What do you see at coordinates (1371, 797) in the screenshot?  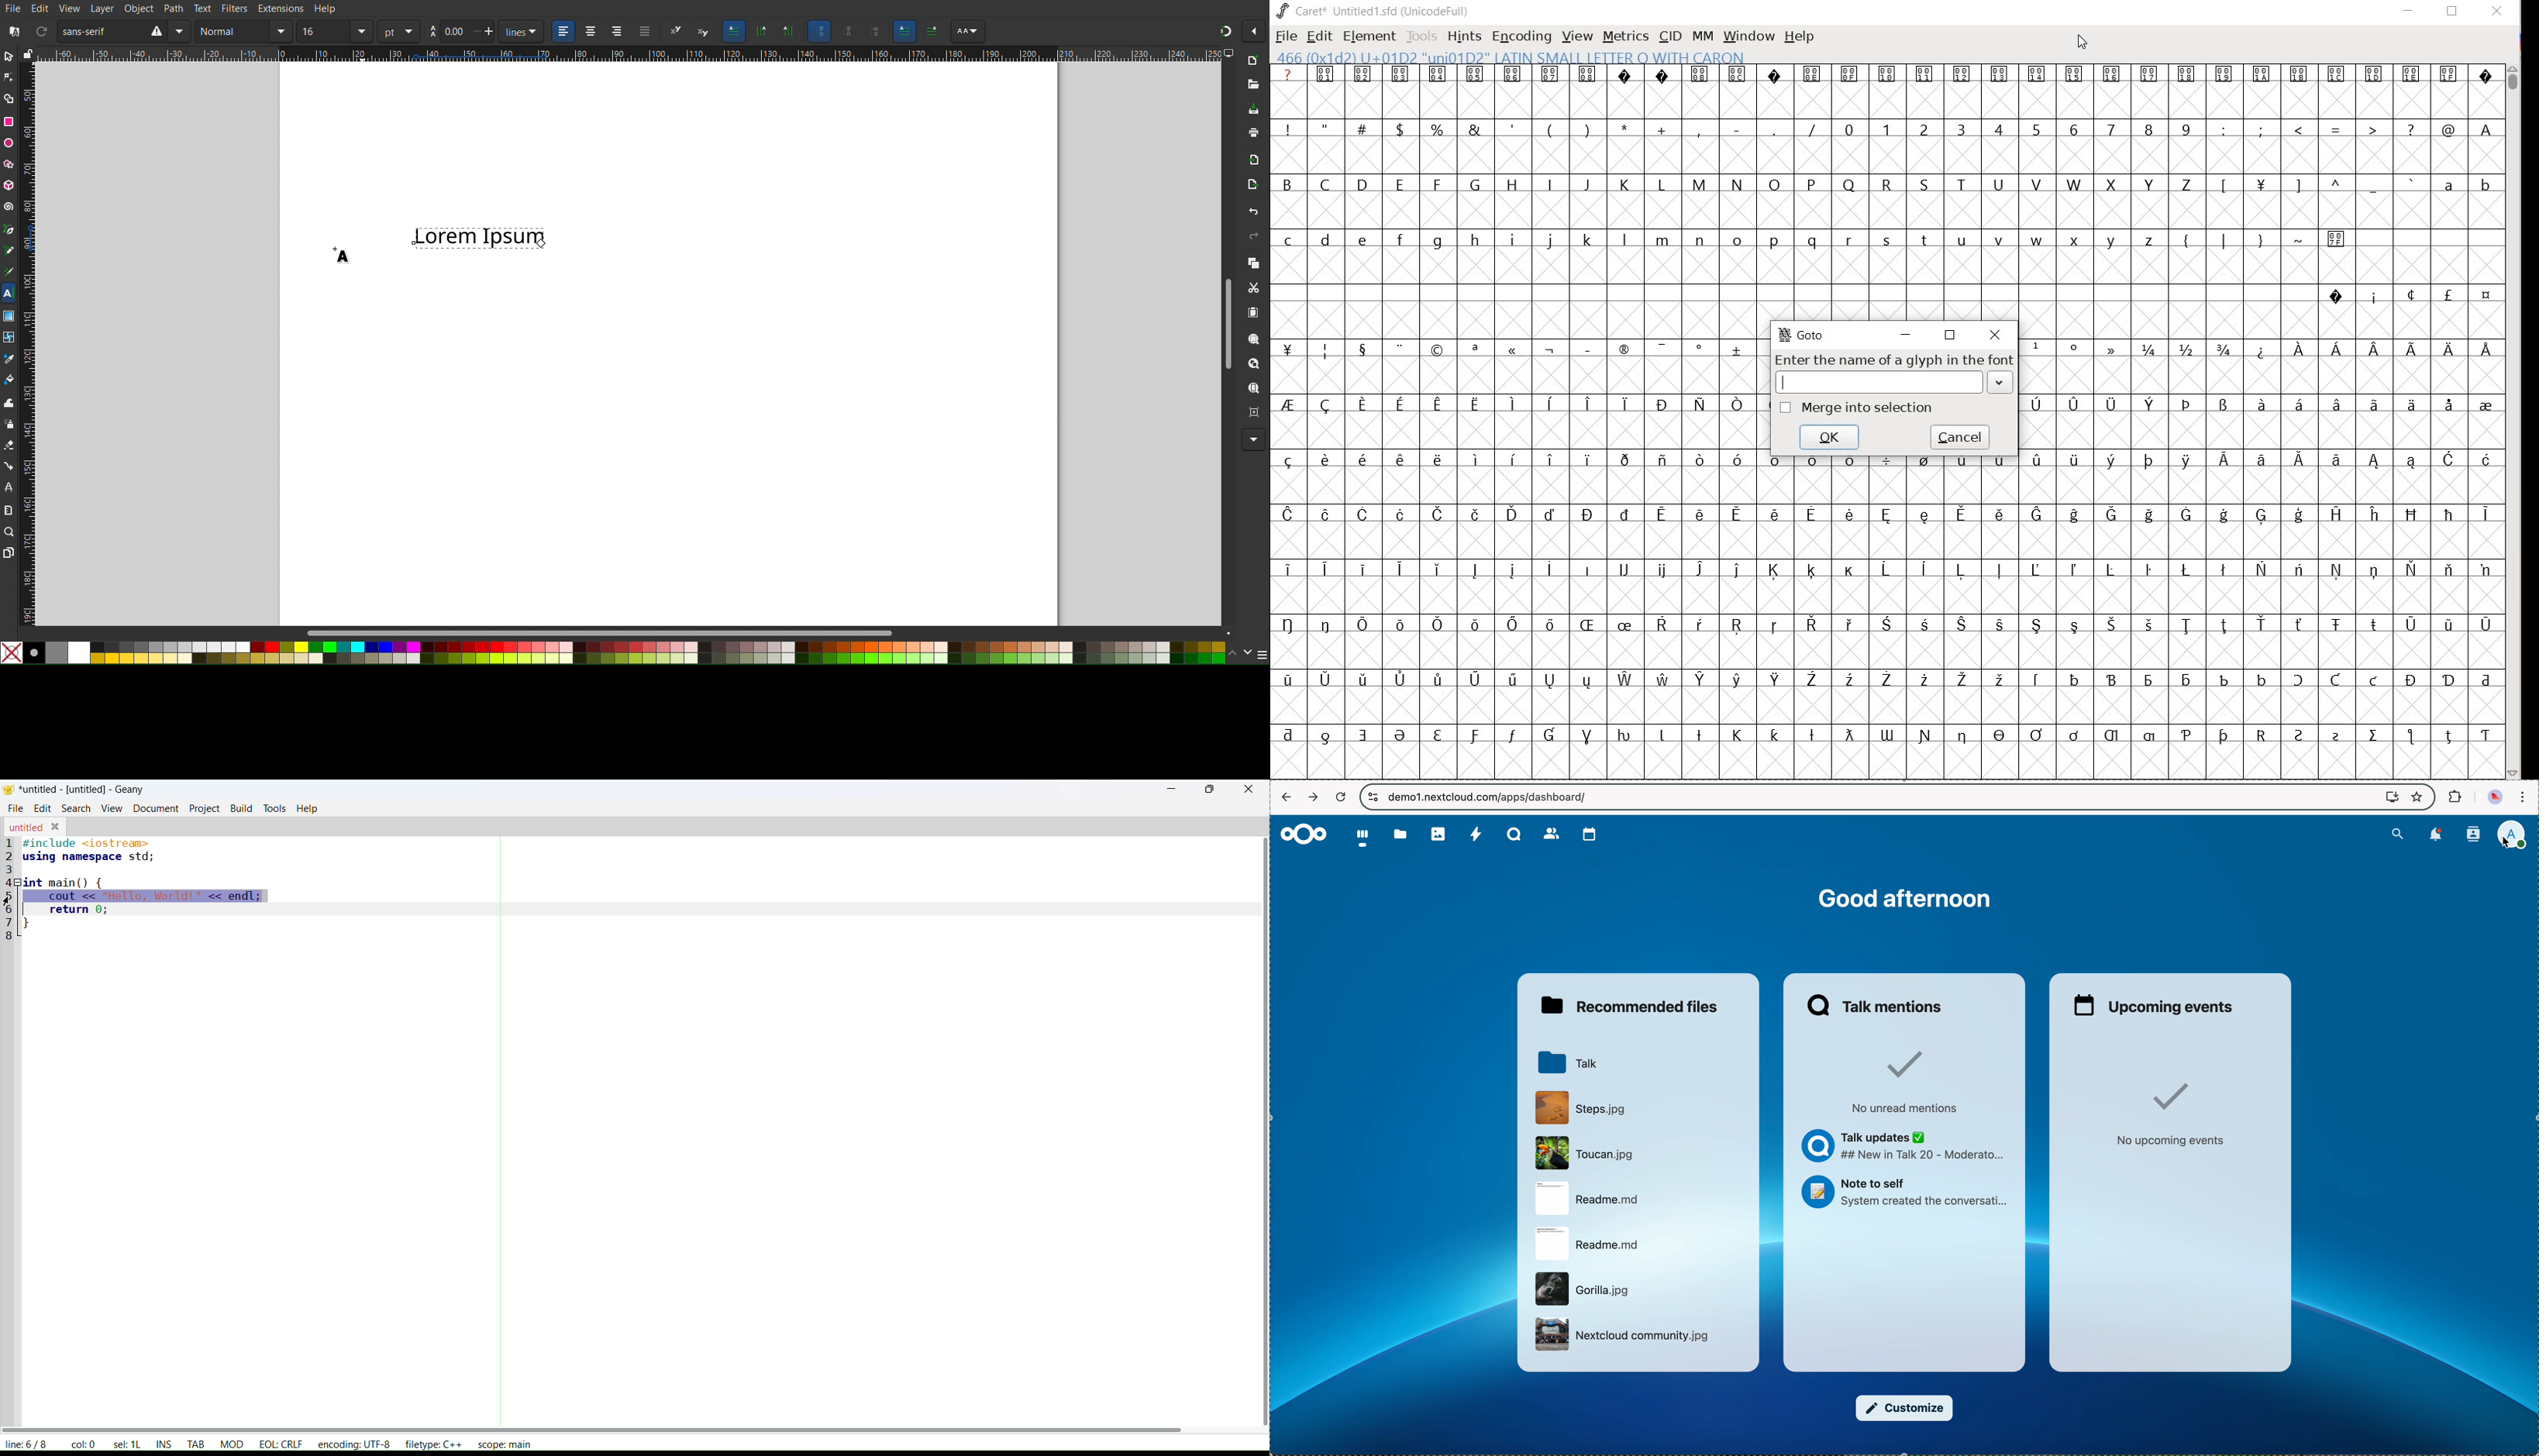 I see `controls` at bounding box center [1371, 797].